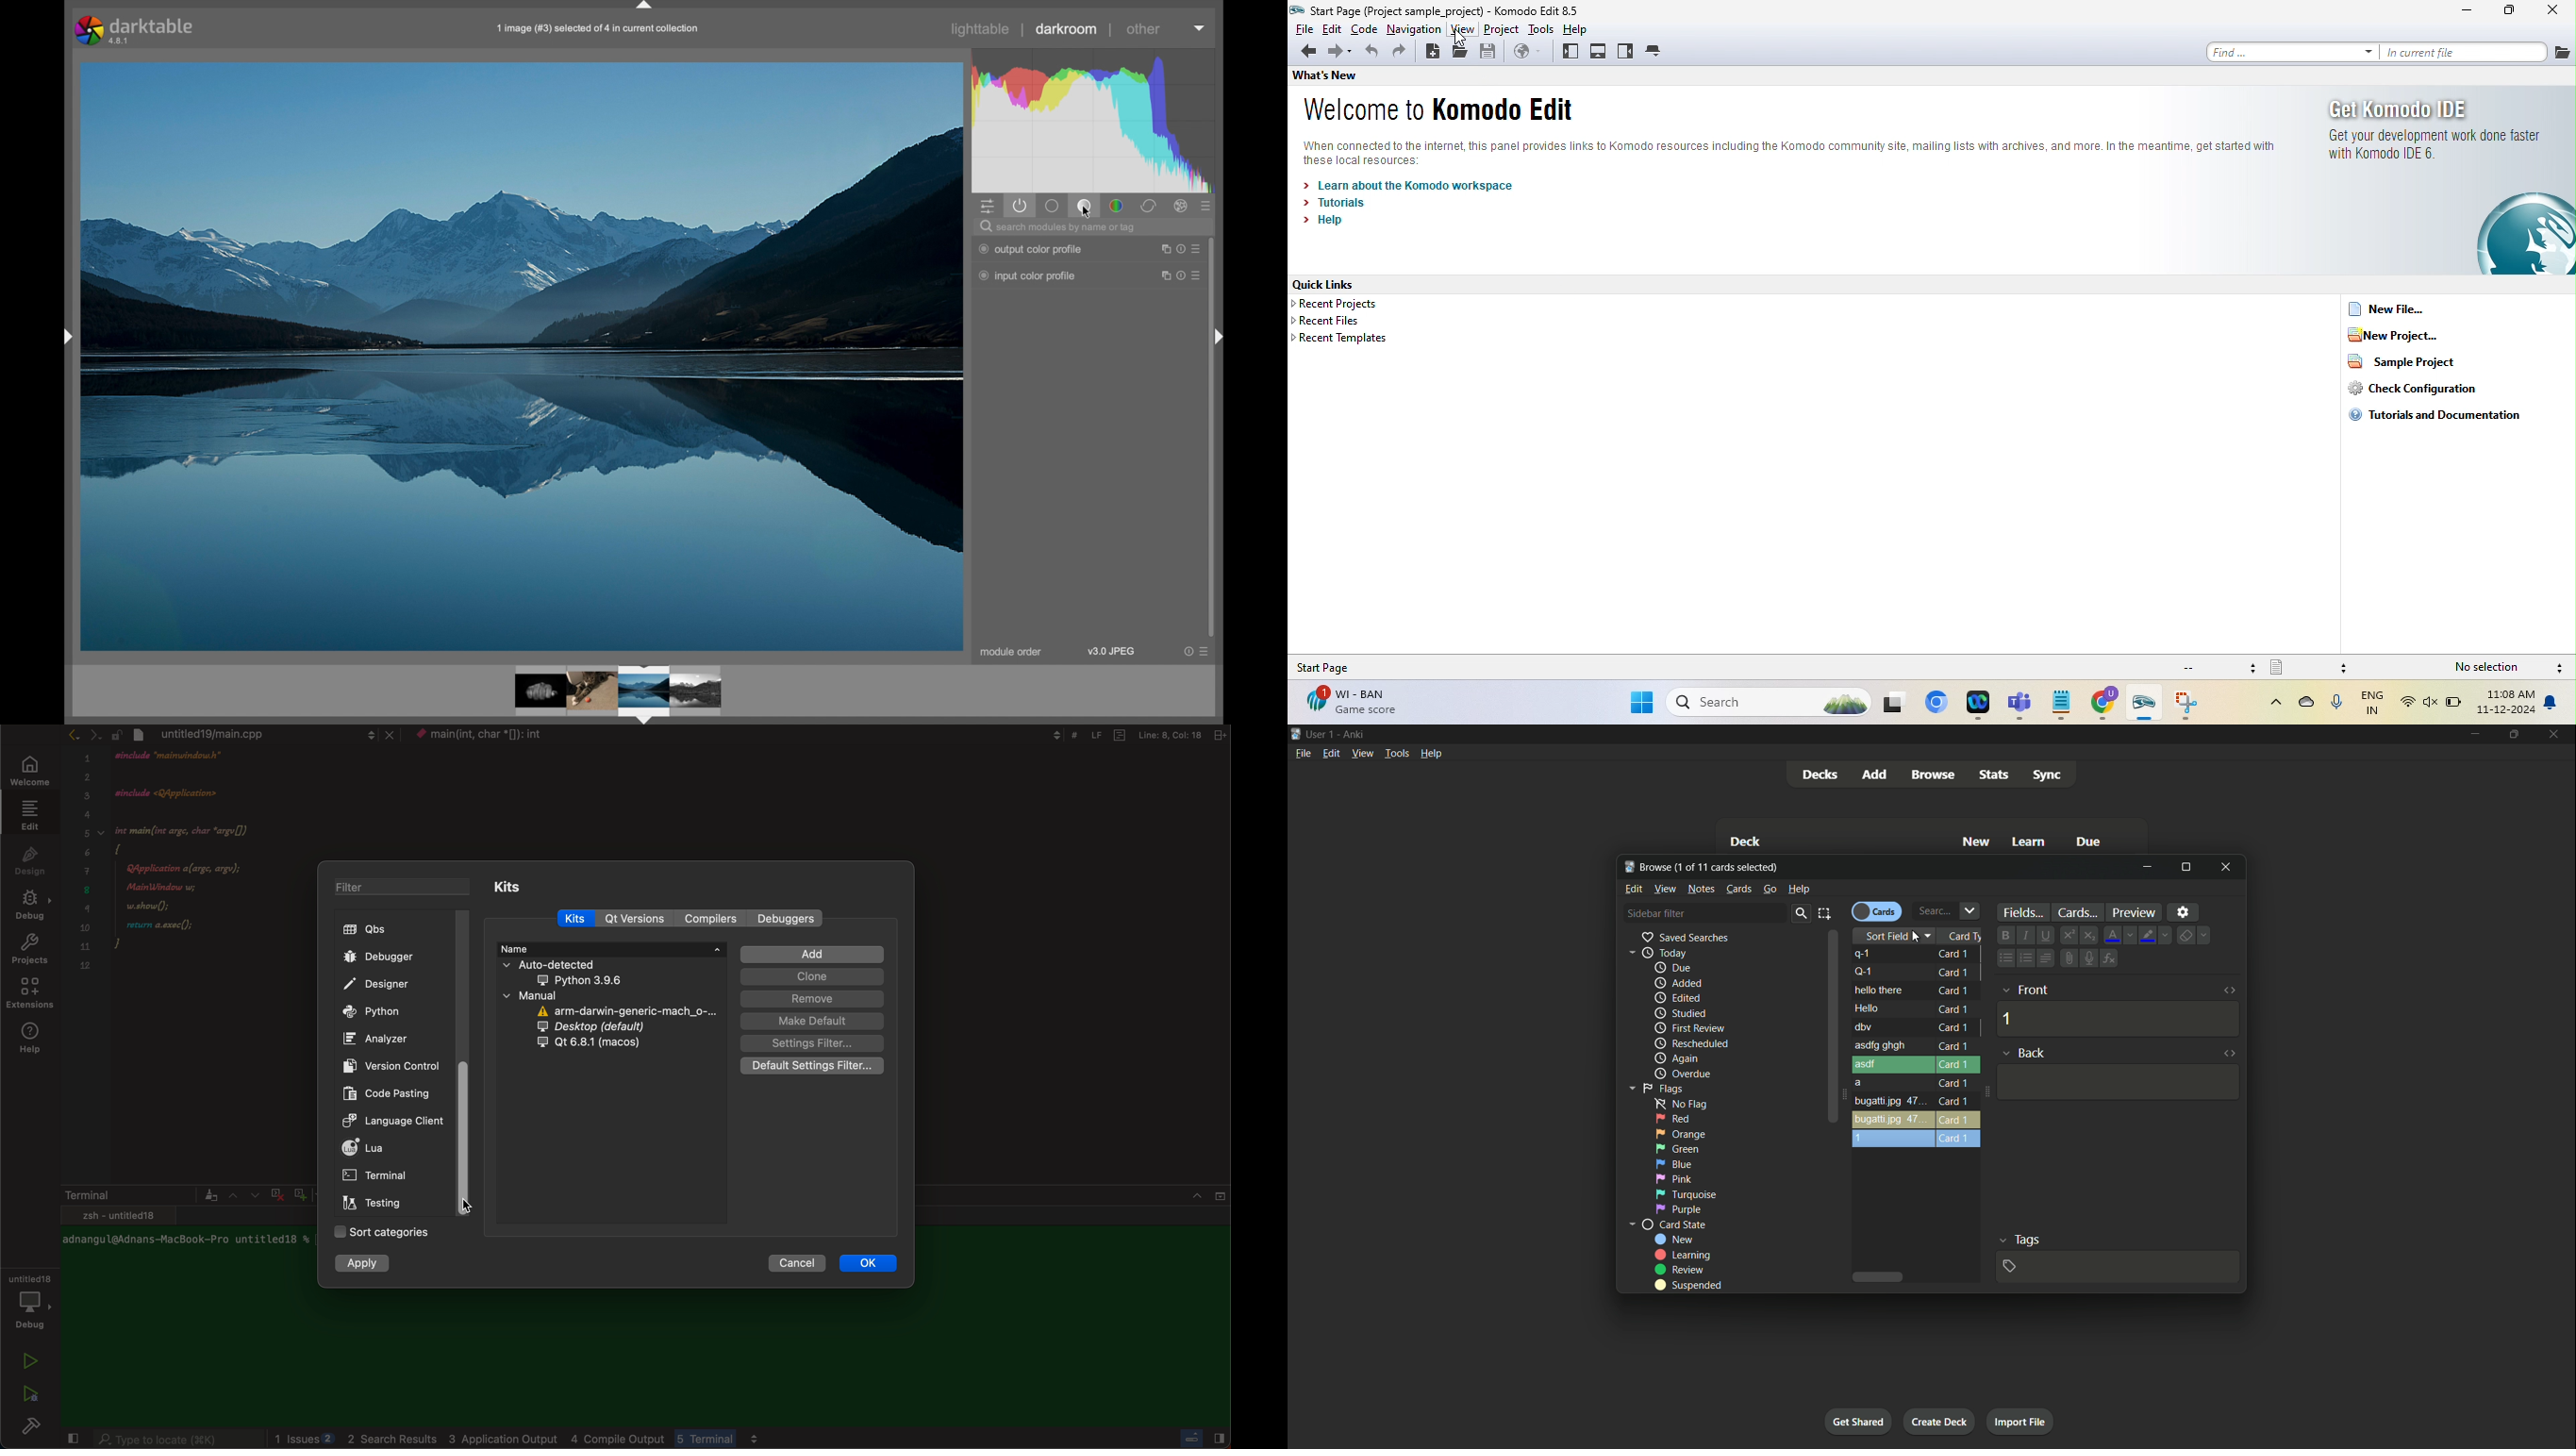 Image resolution: width=2576 pixels, height=1456 pixels. Describe the element at coordinates (2005, 934) in the screenshot. I see `bold` at that location.